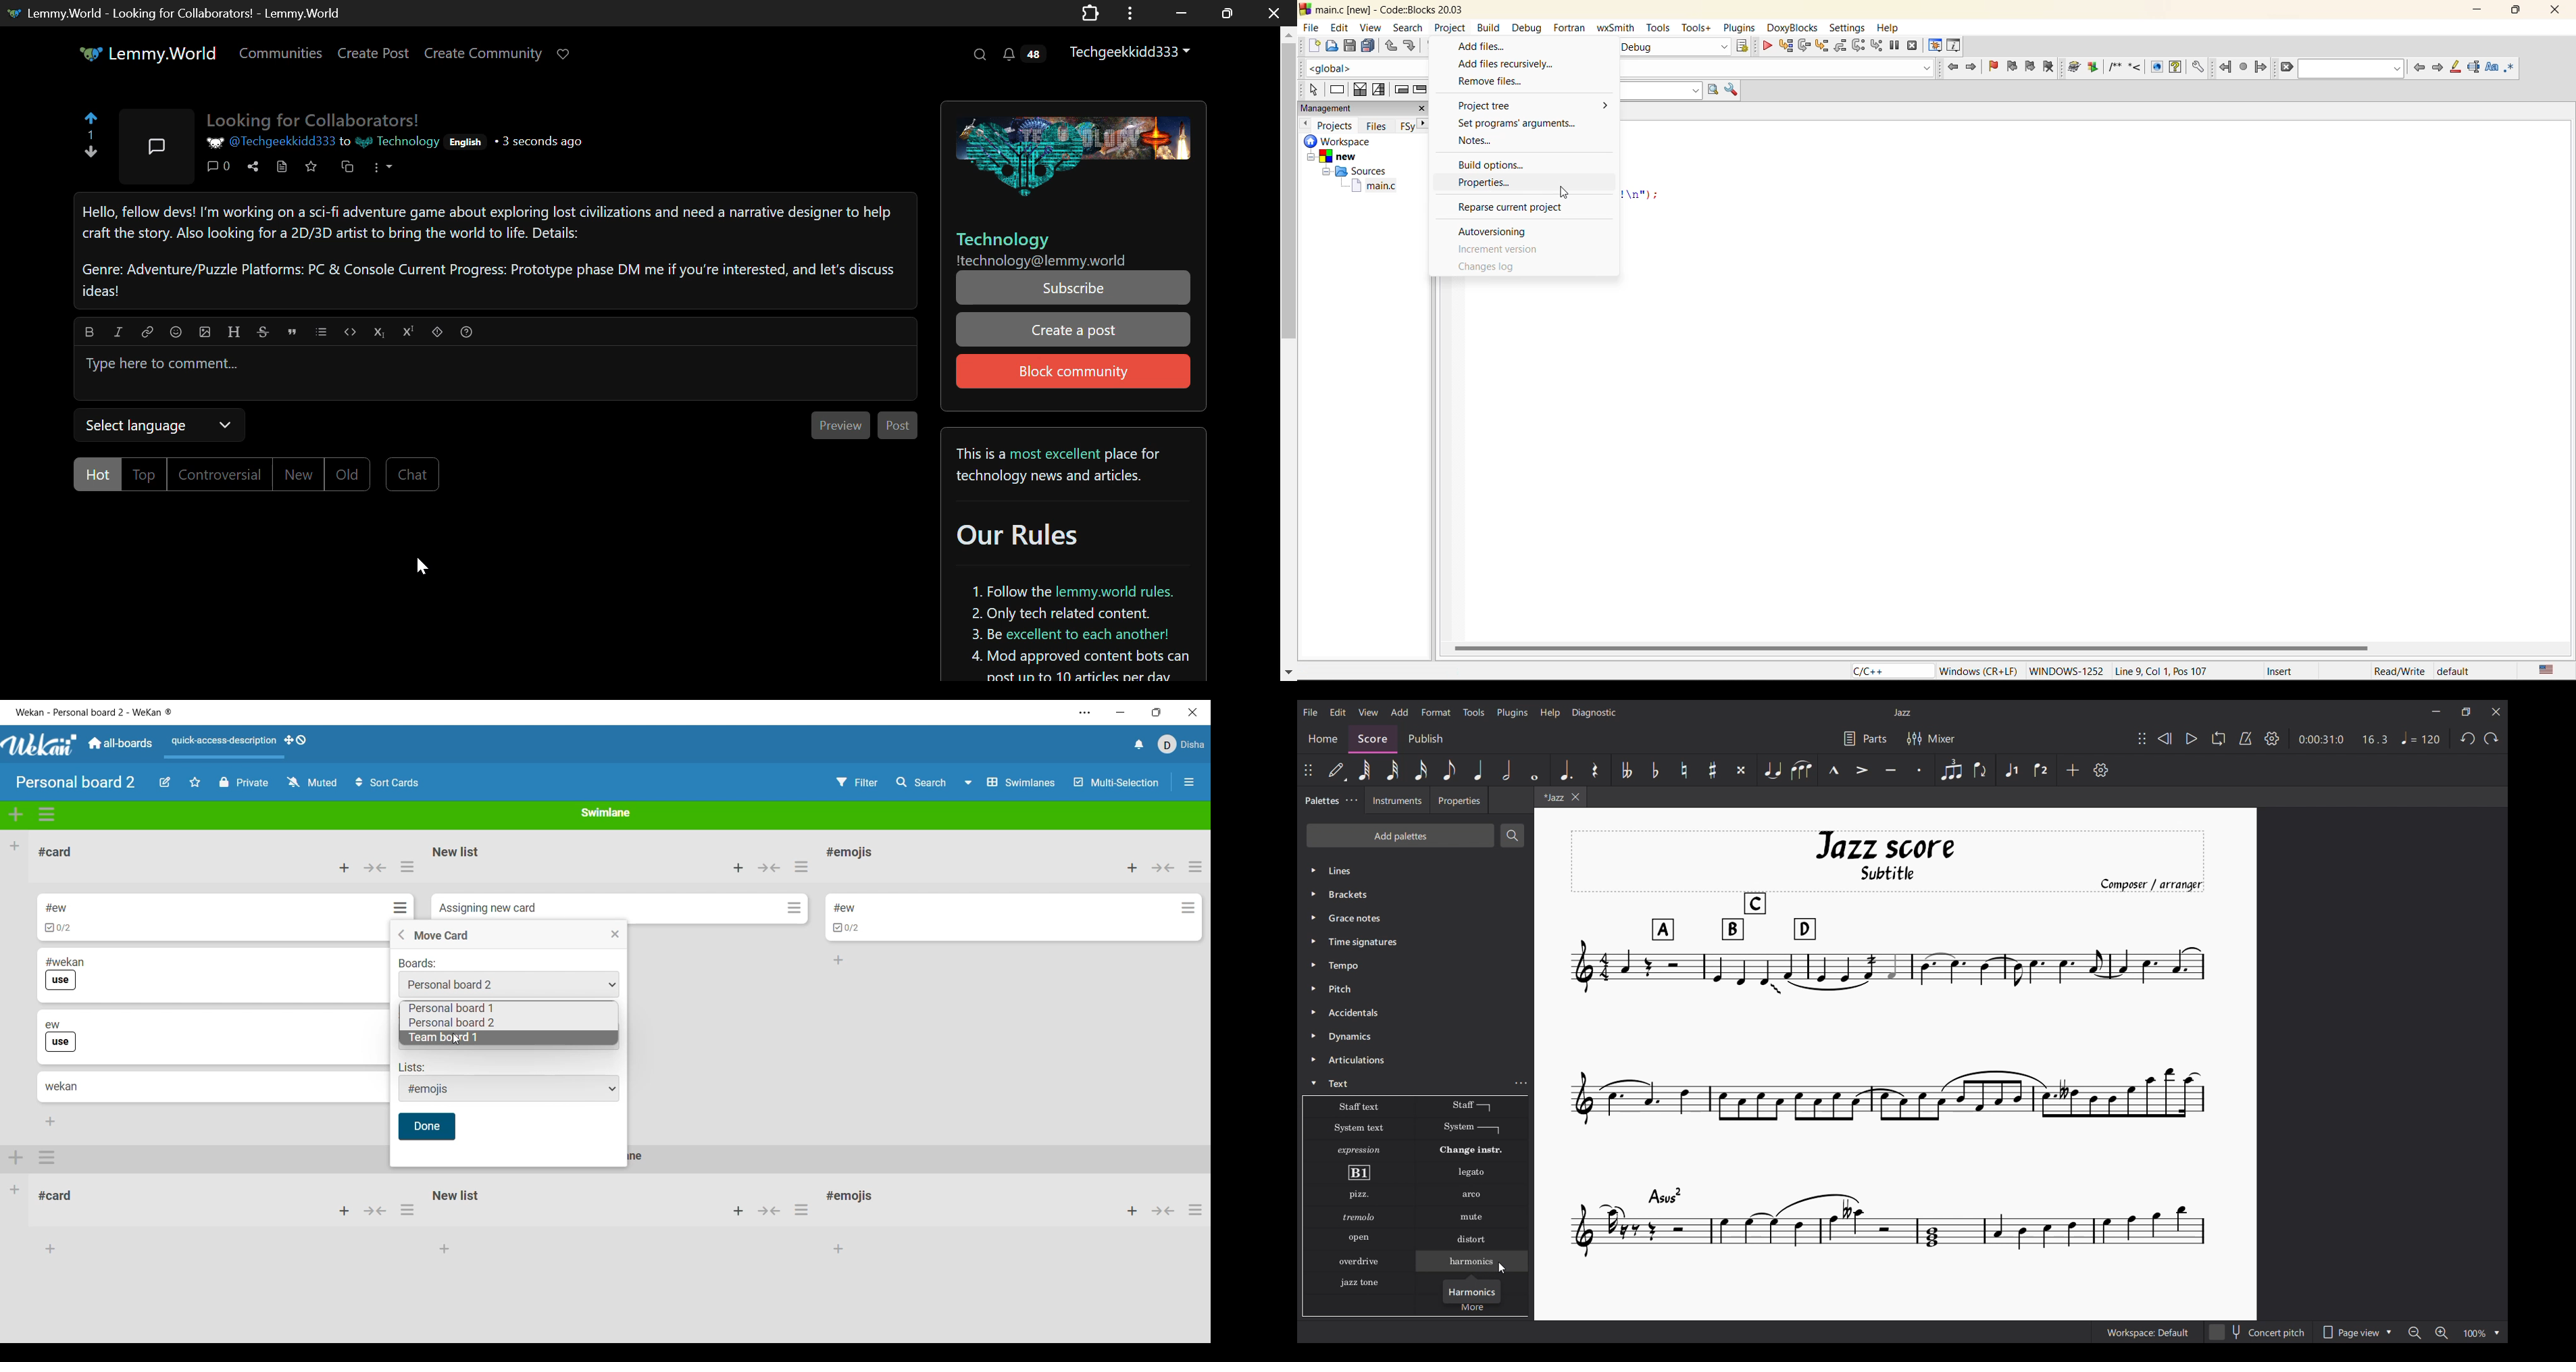 This screenshot has height=1372, width=2576. I want to click on Show desktop drag handles, so click(295, 740).